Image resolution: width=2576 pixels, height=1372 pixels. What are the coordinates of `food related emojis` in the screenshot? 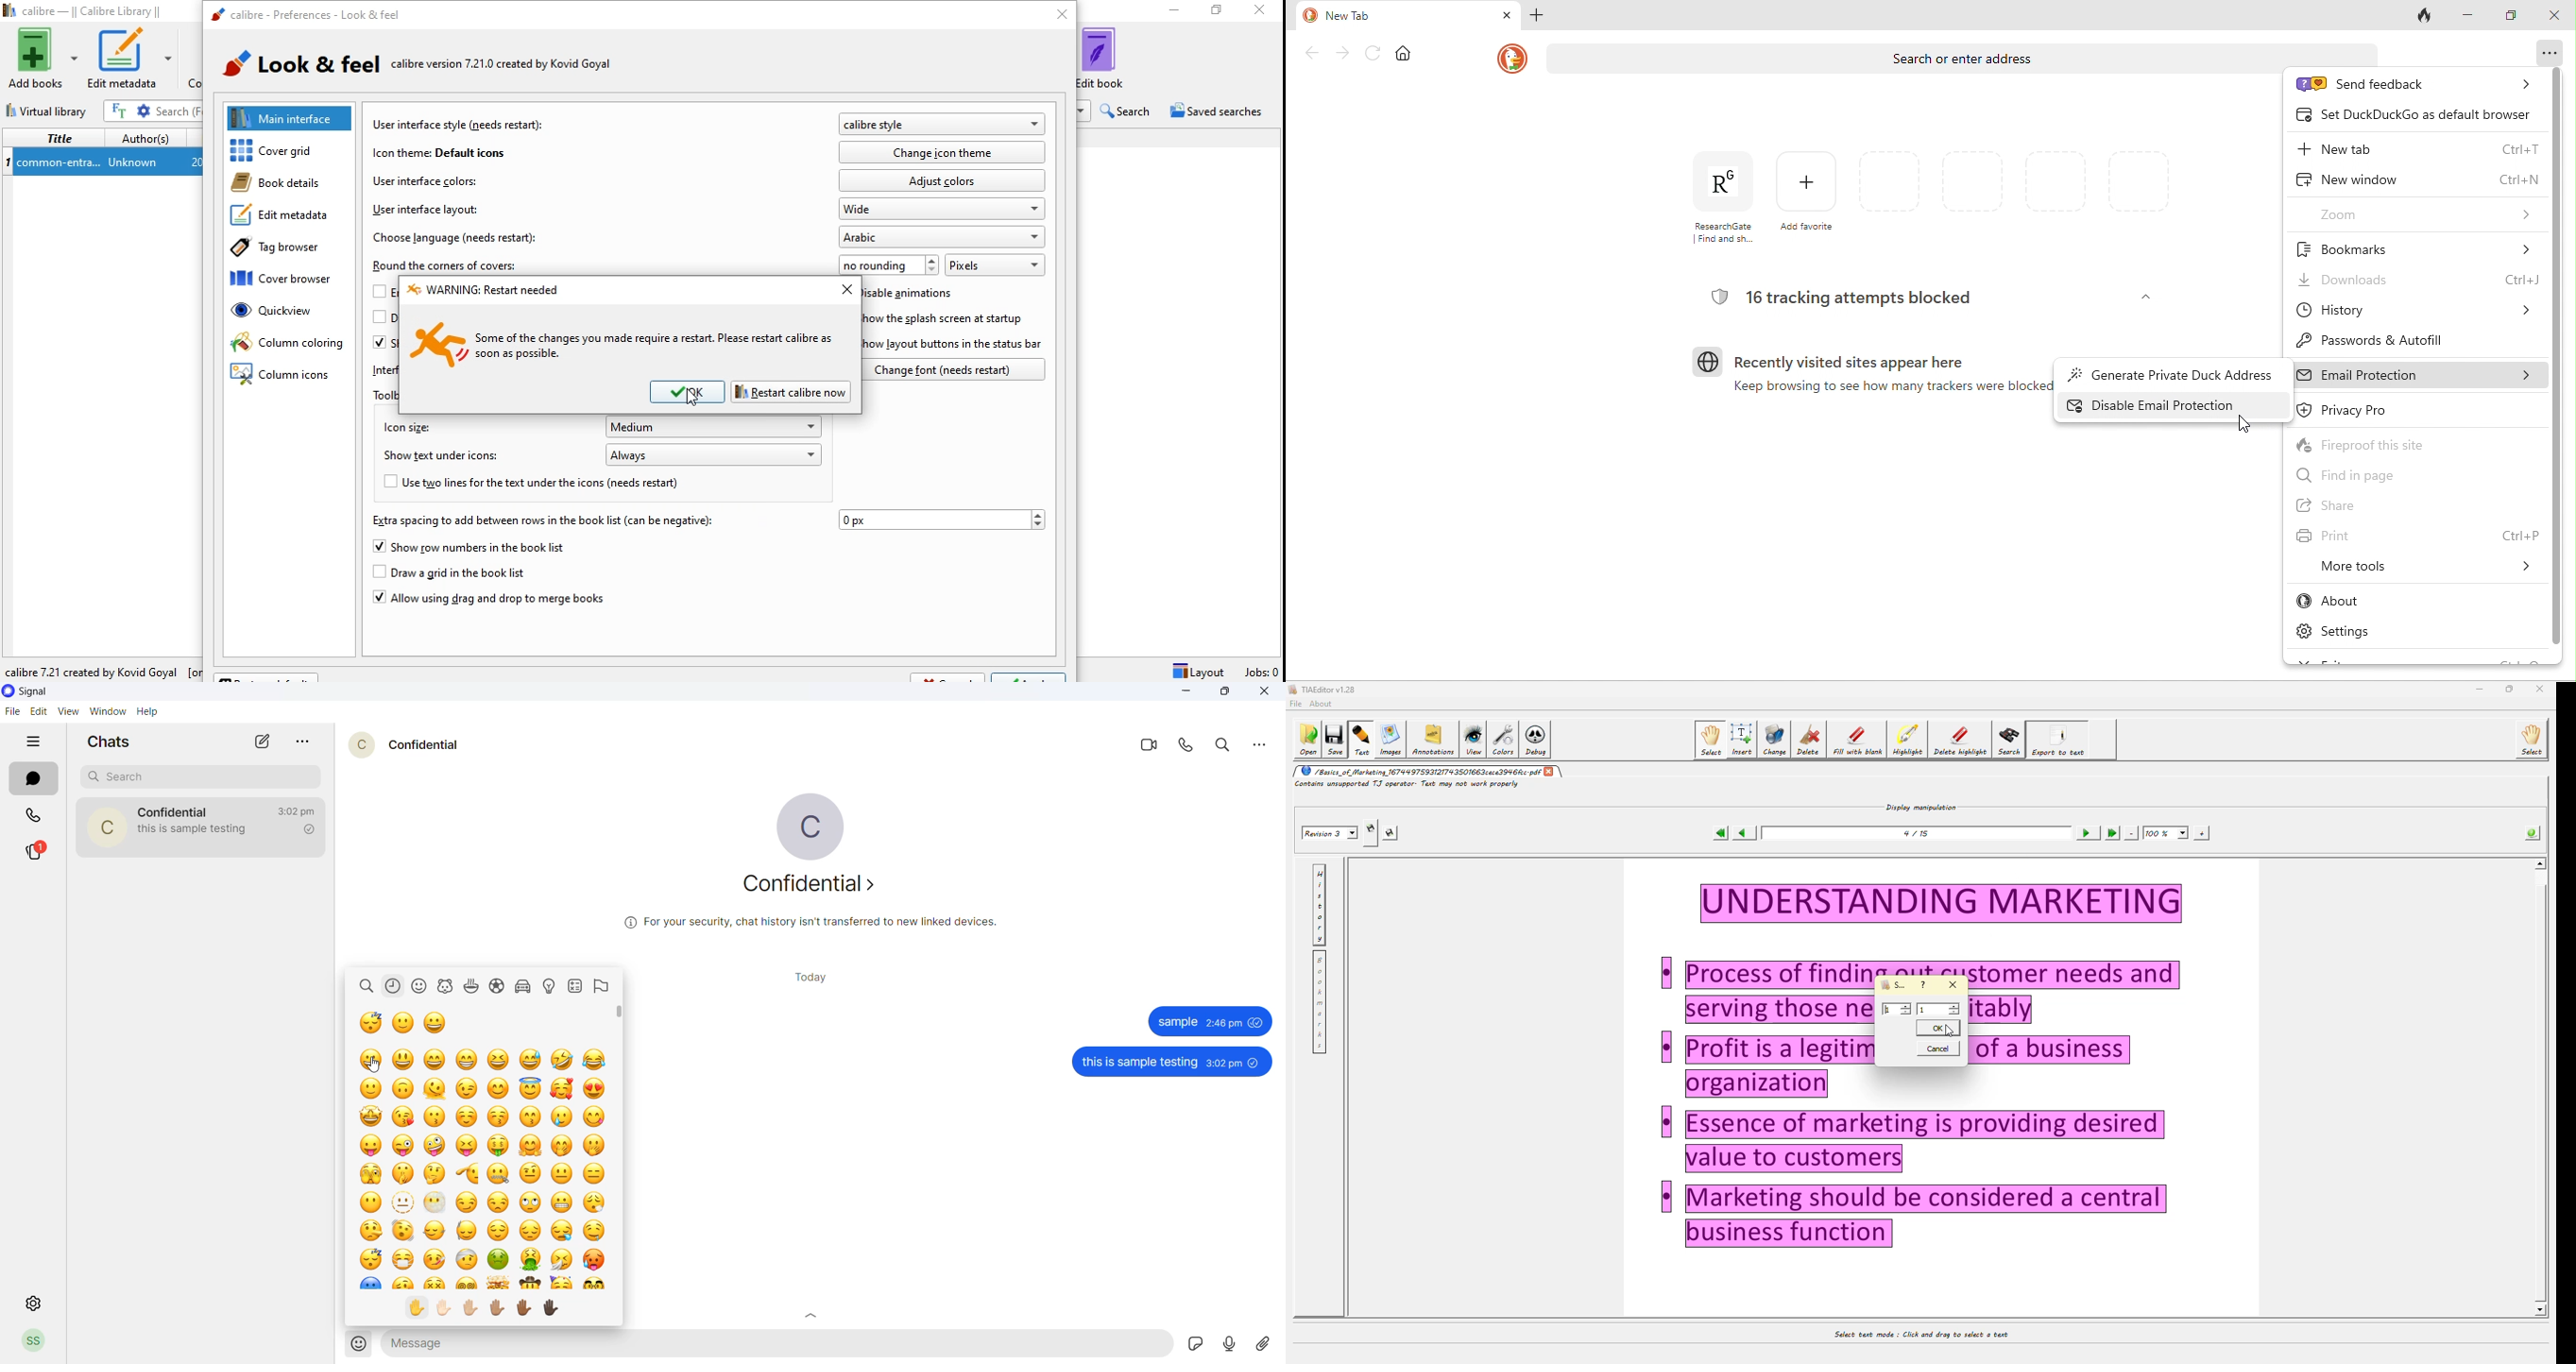 It's located at (472, 986).